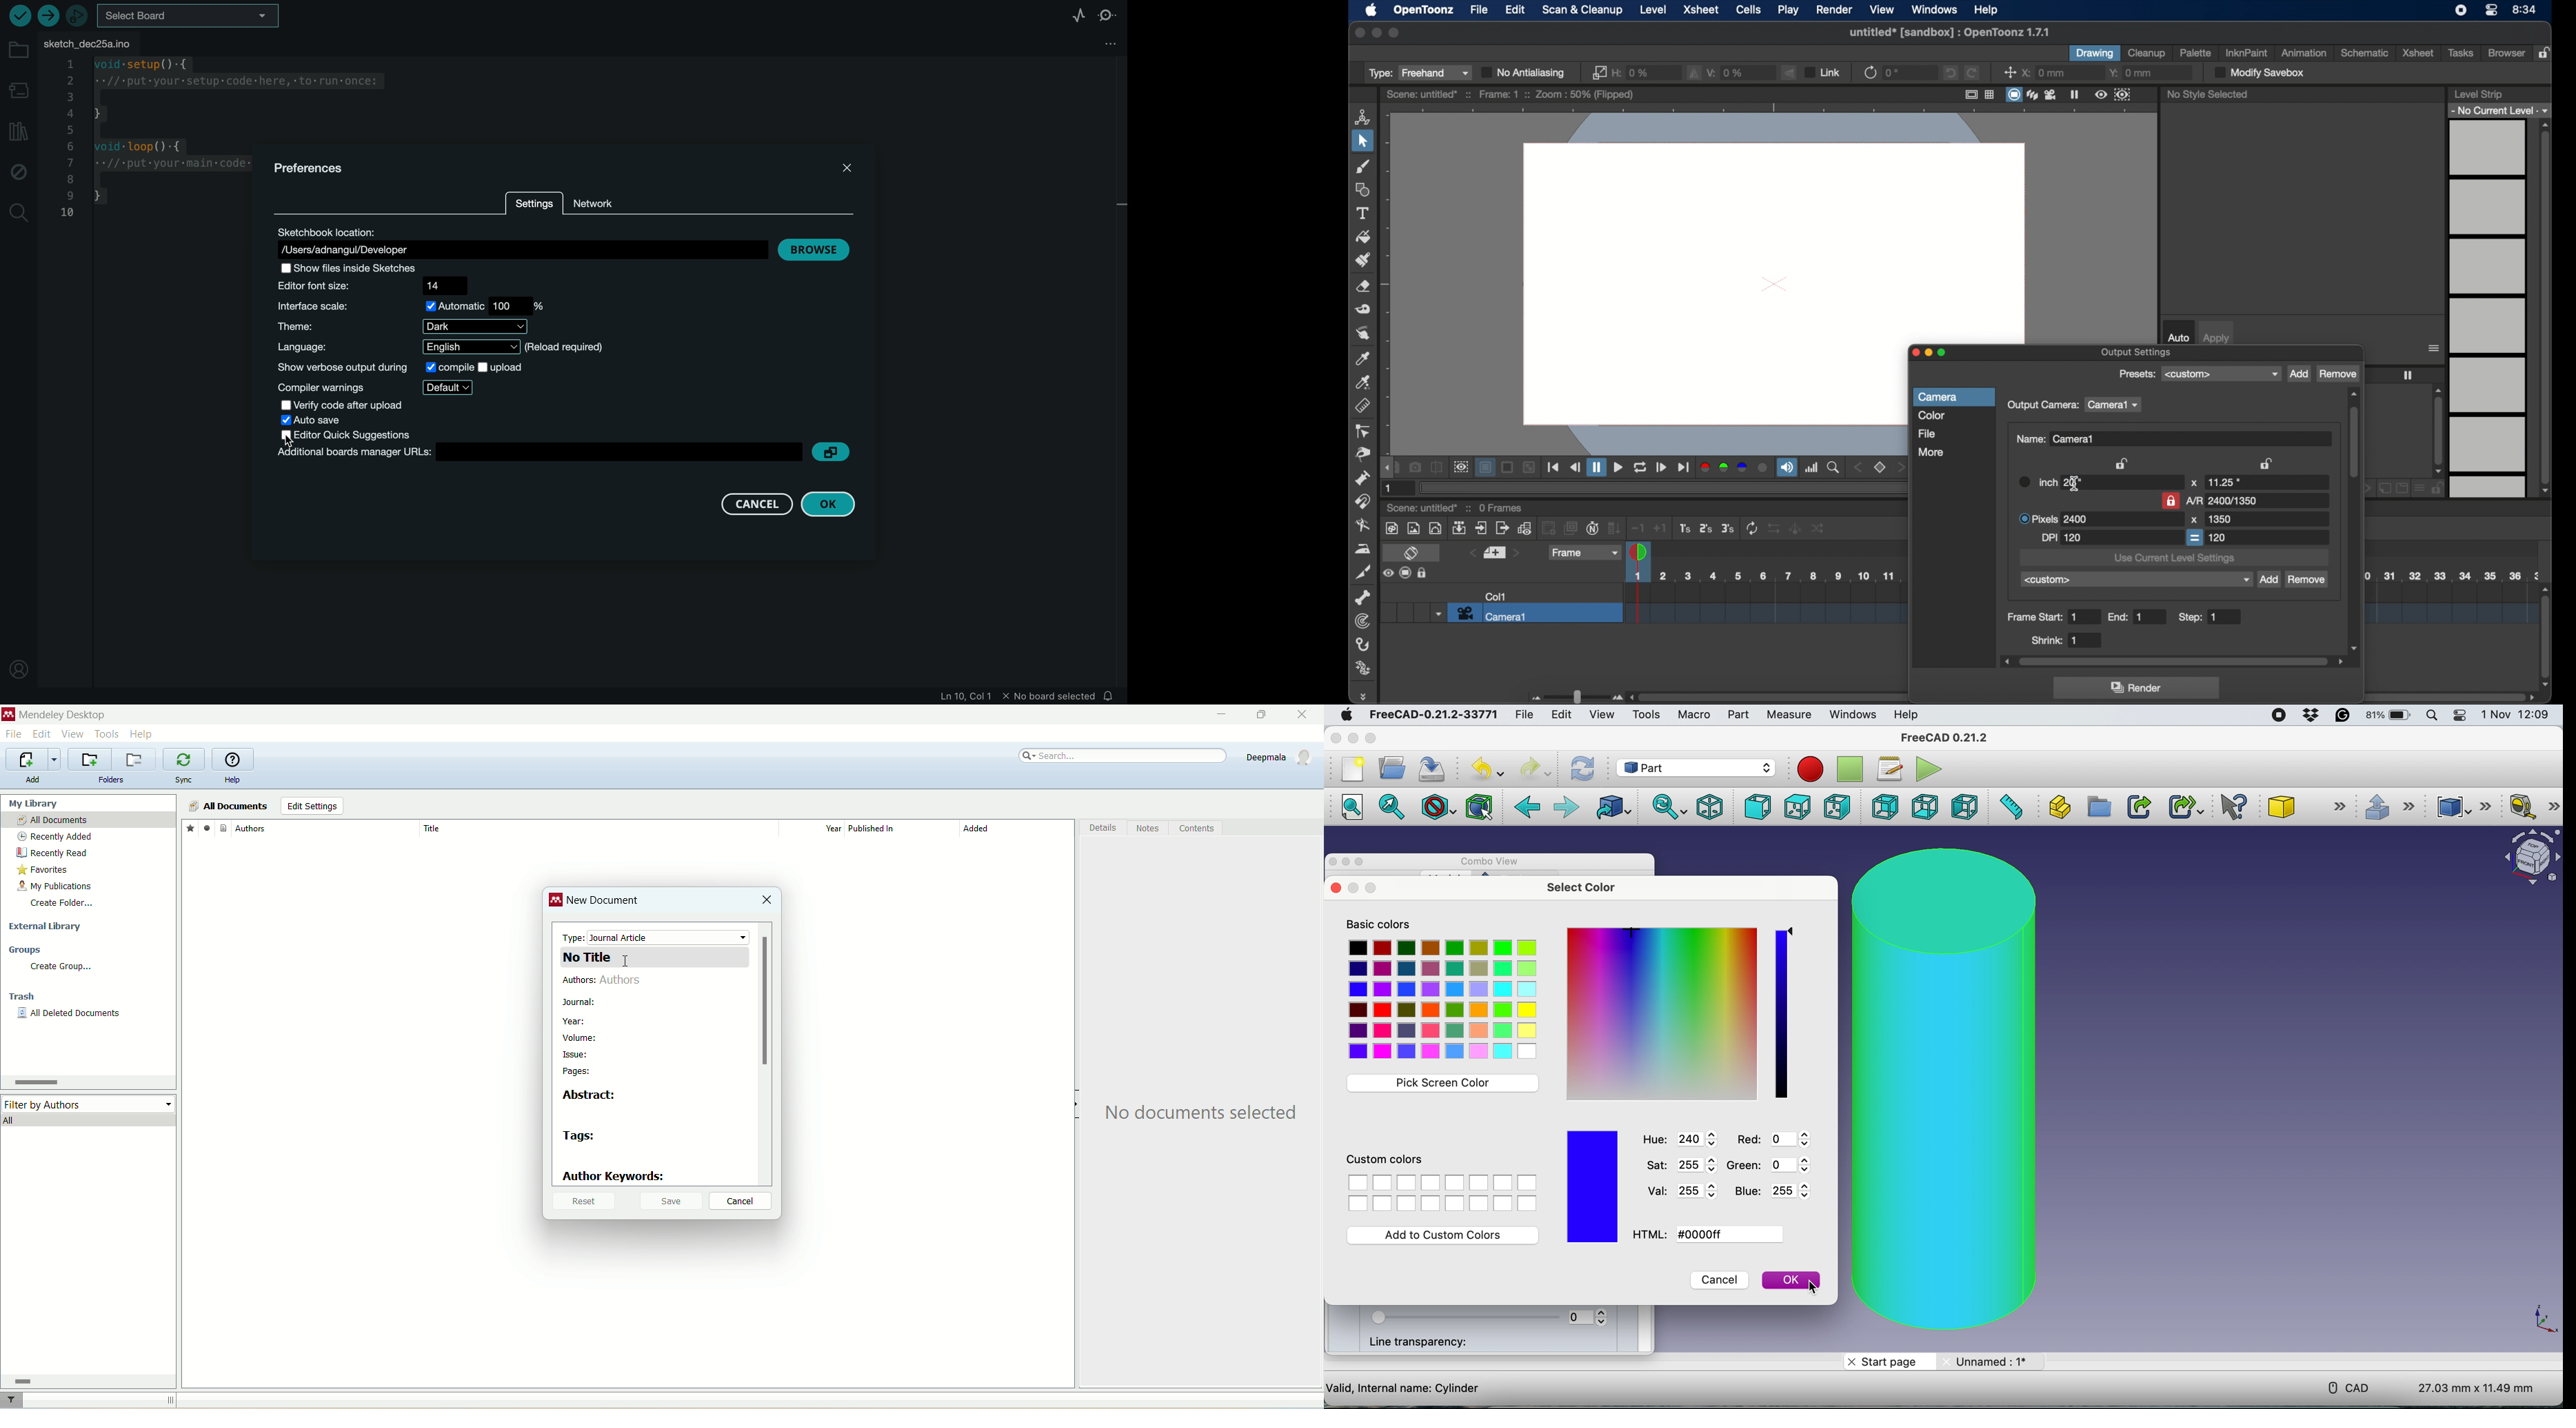  What do you see at coordinates (1443, 1000) in the screenshot?
I see `Select color` at bounding box center [1443, 1000].